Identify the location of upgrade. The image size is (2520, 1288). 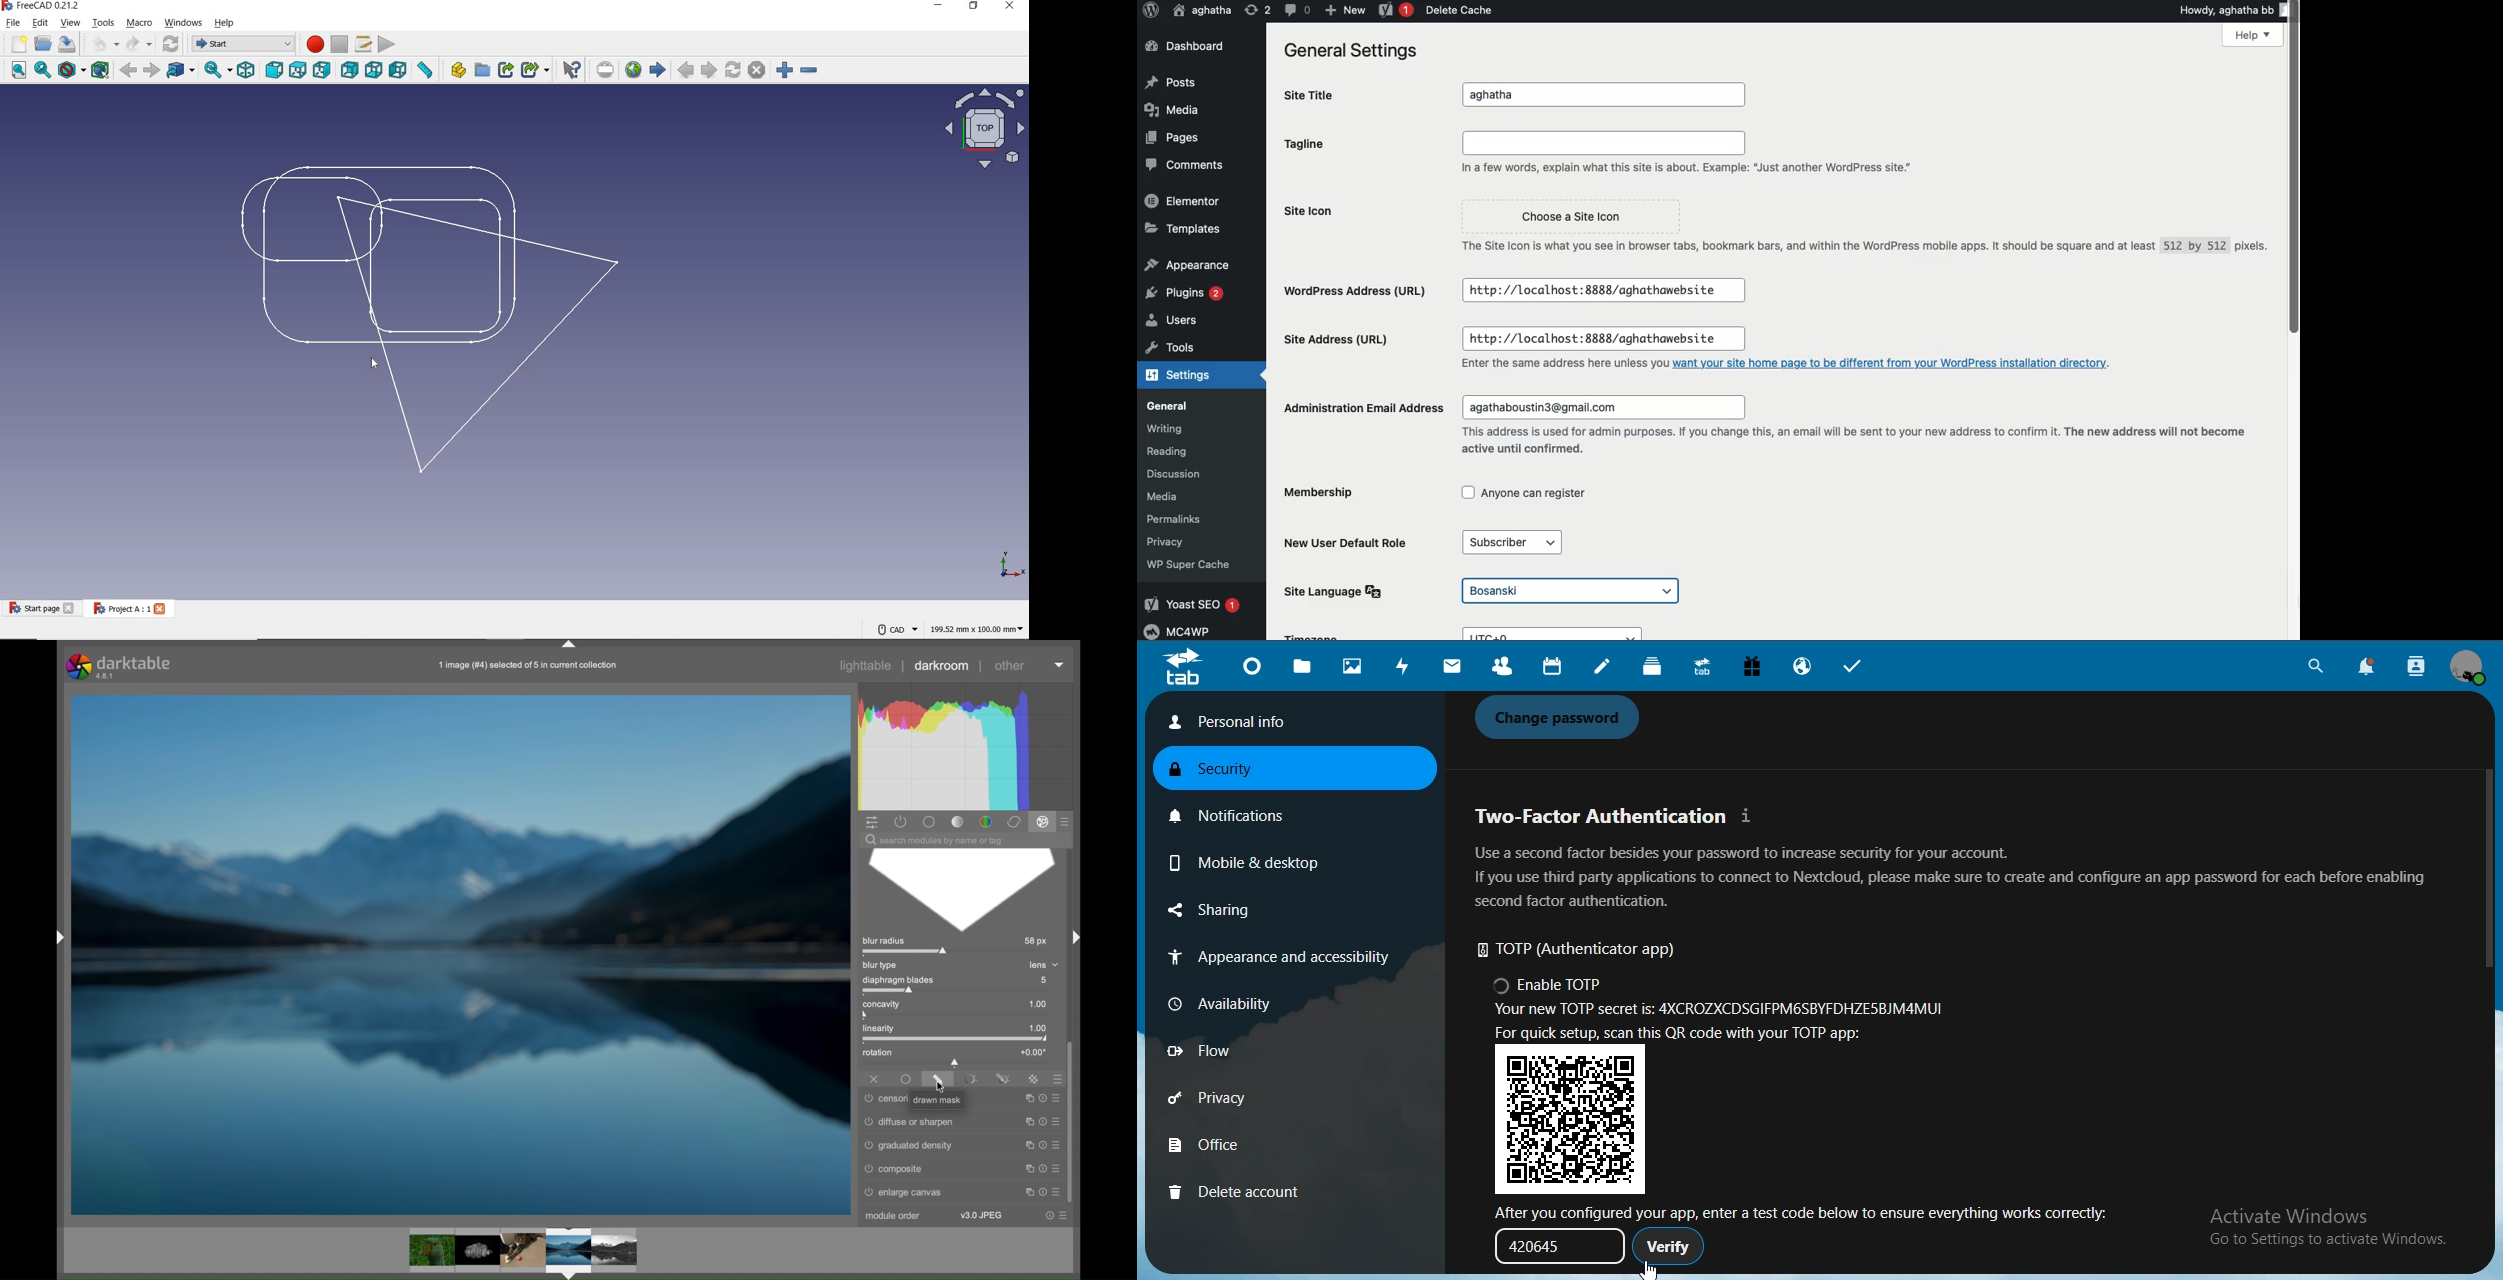
(1705, 669).